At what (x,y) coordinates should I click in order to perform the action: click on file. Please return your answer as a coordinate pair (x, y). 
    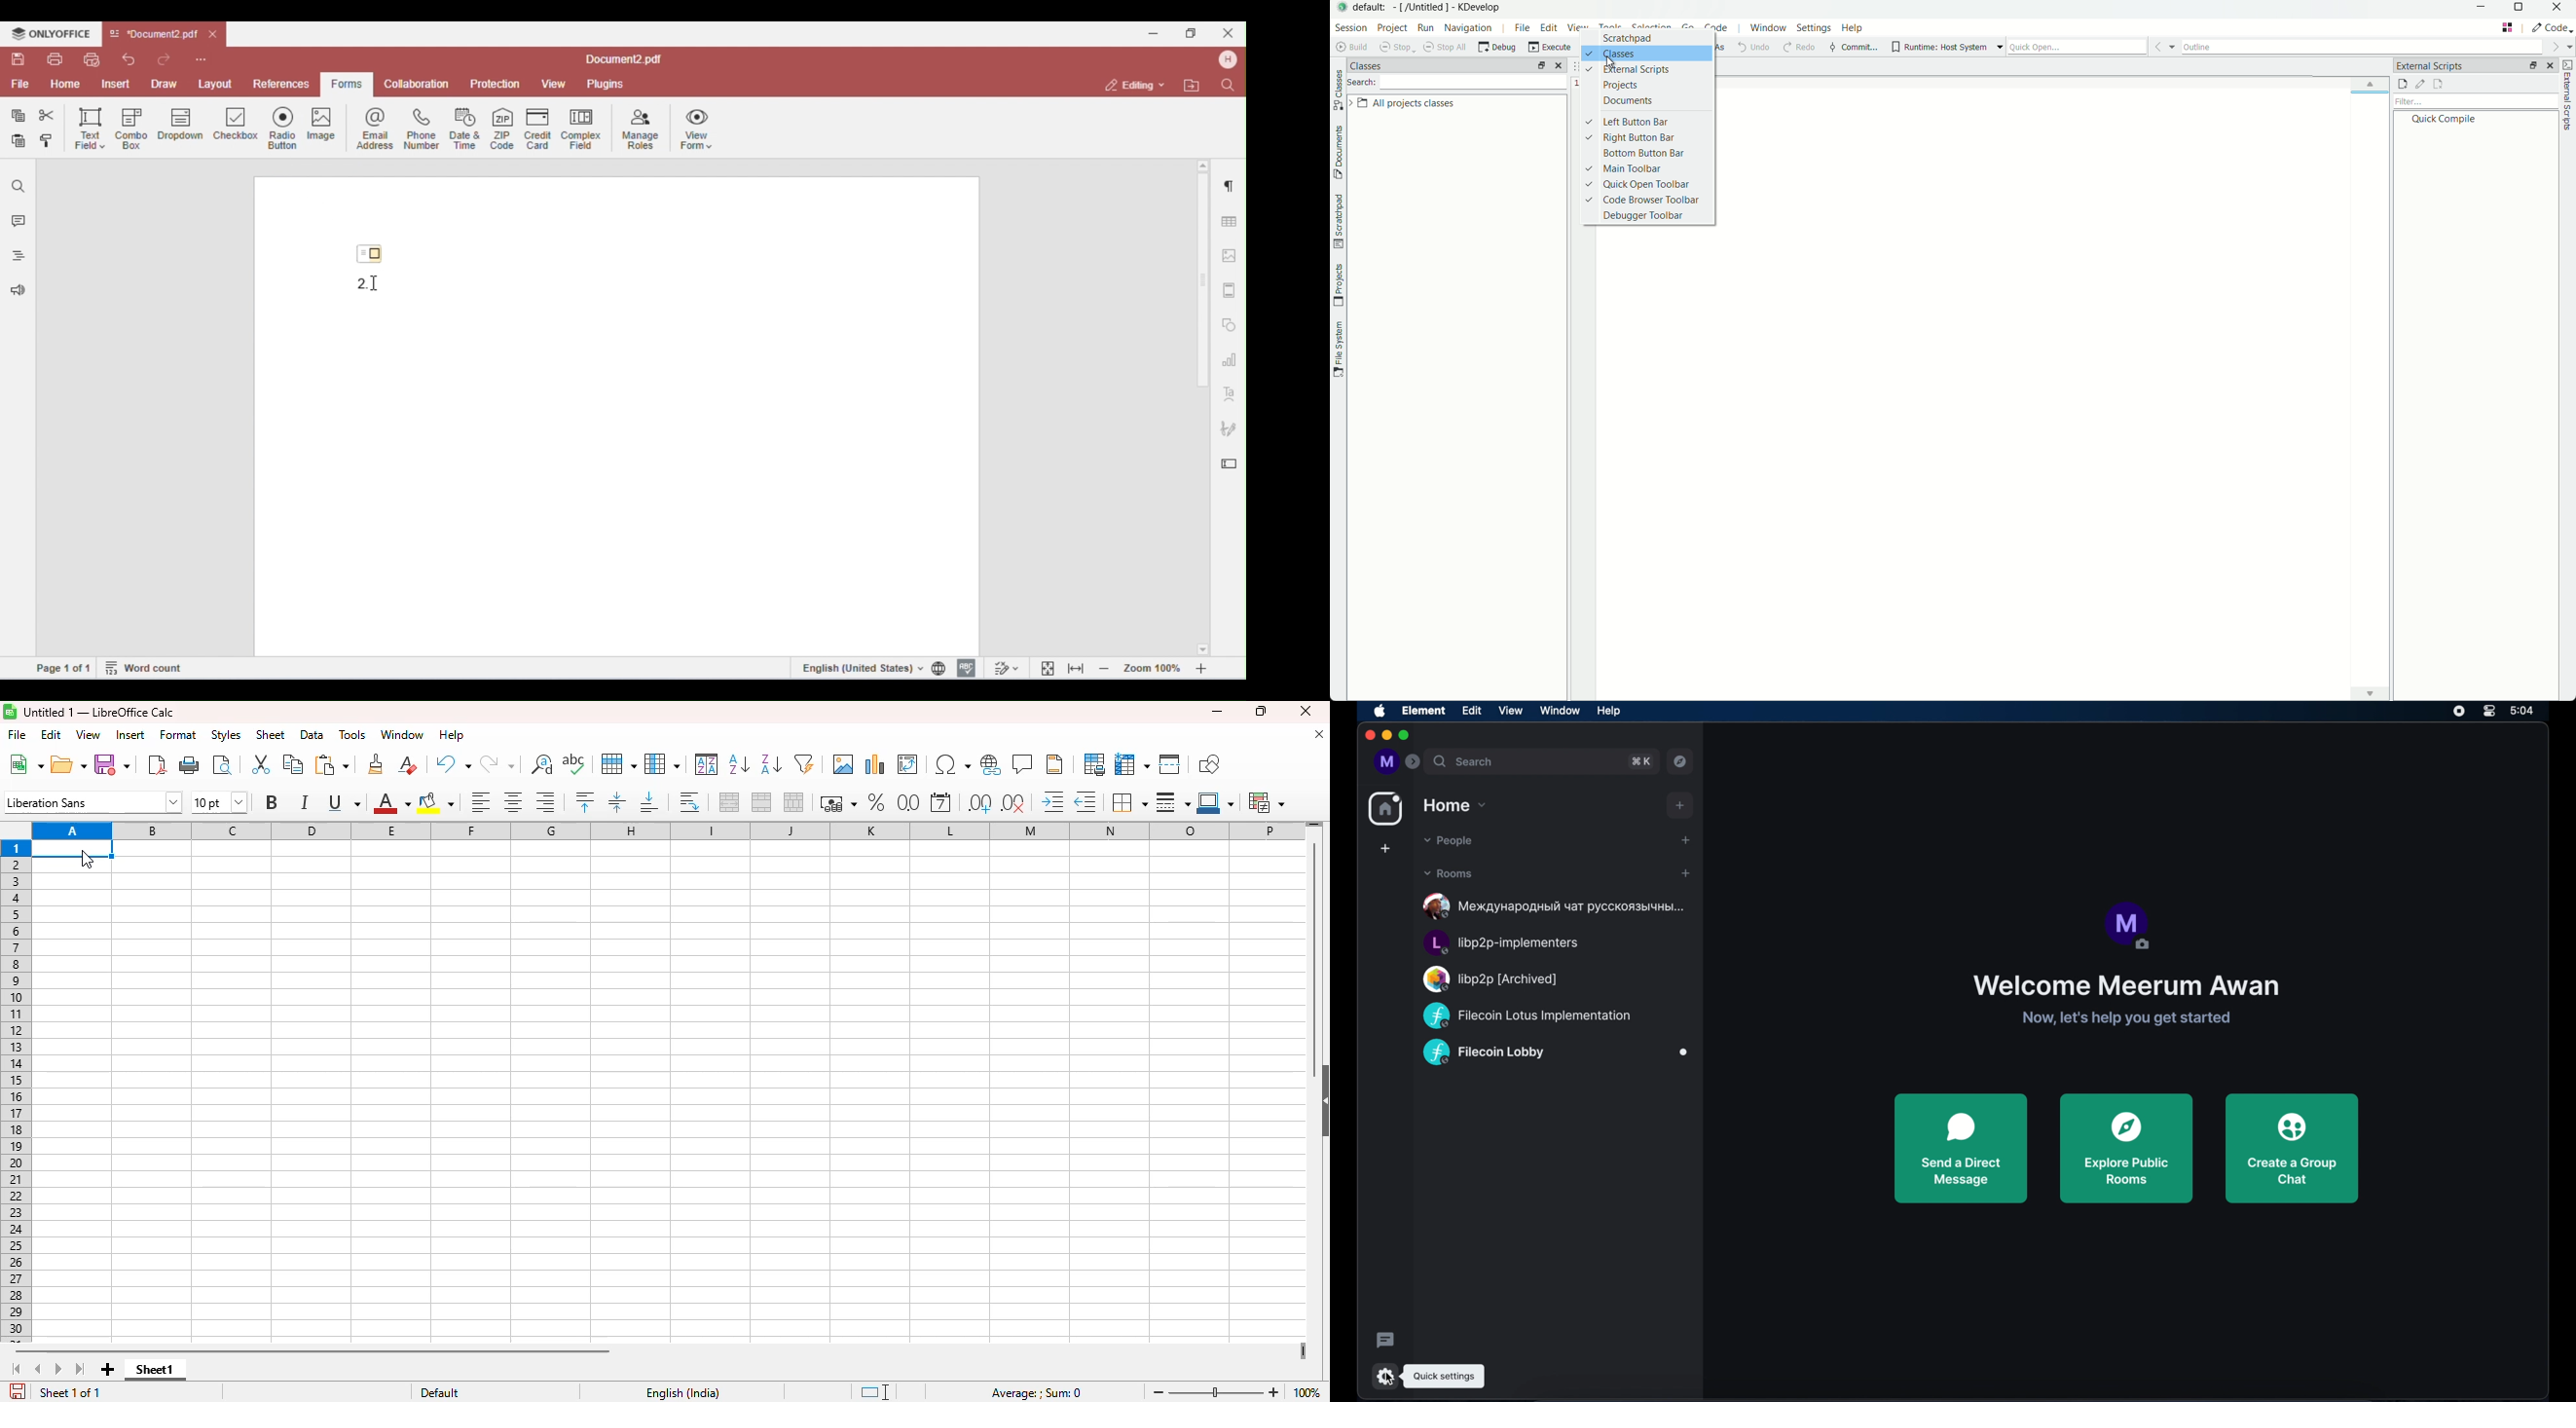
    Looking at the image, I should click on (18, 734).